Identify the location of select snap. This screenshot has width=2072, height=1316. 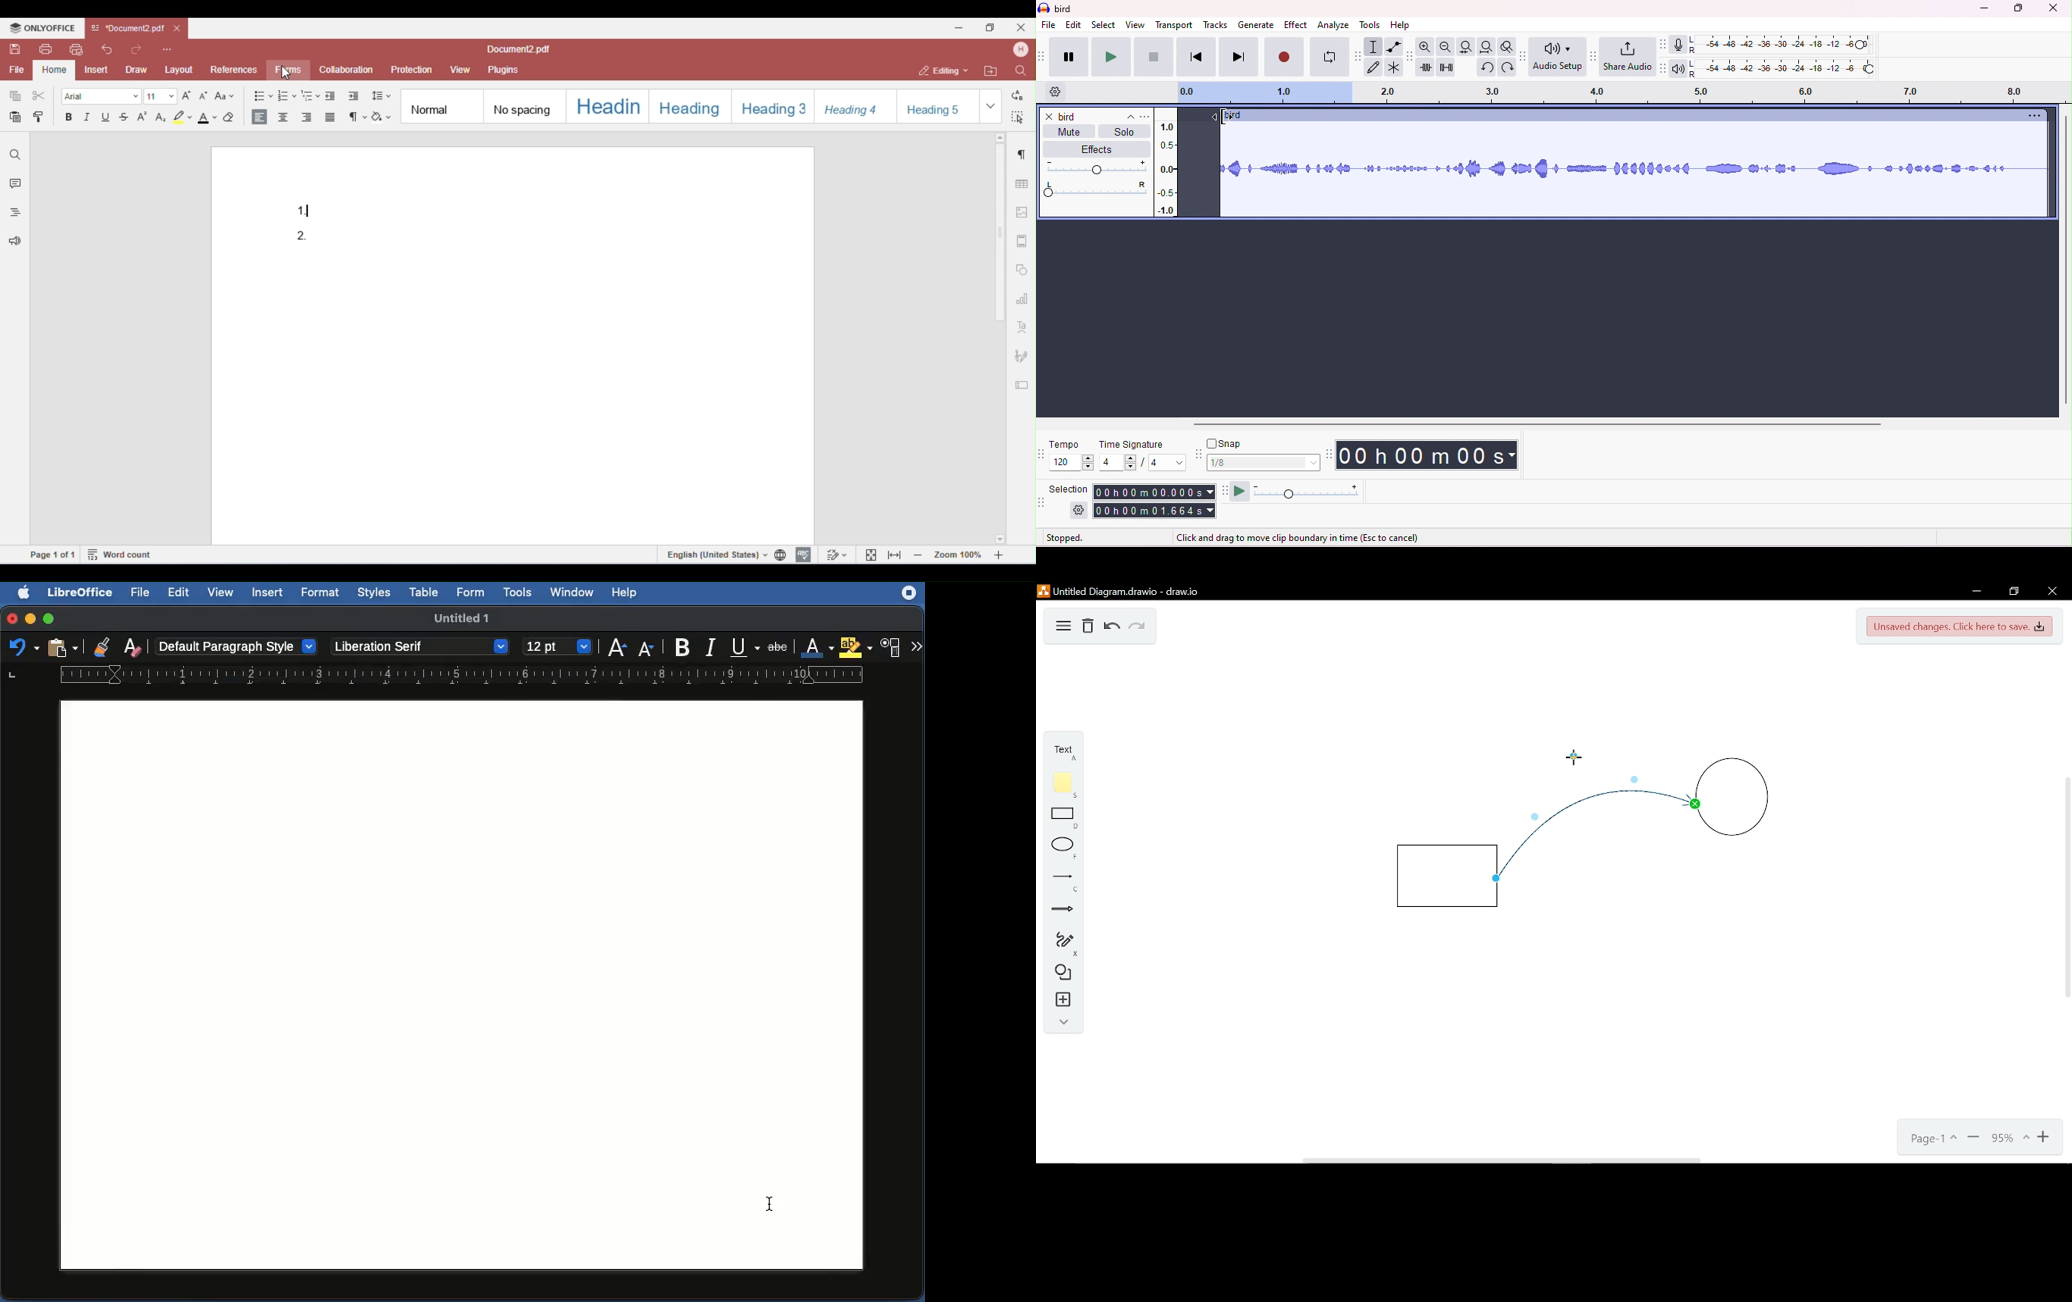
(1264, 463).